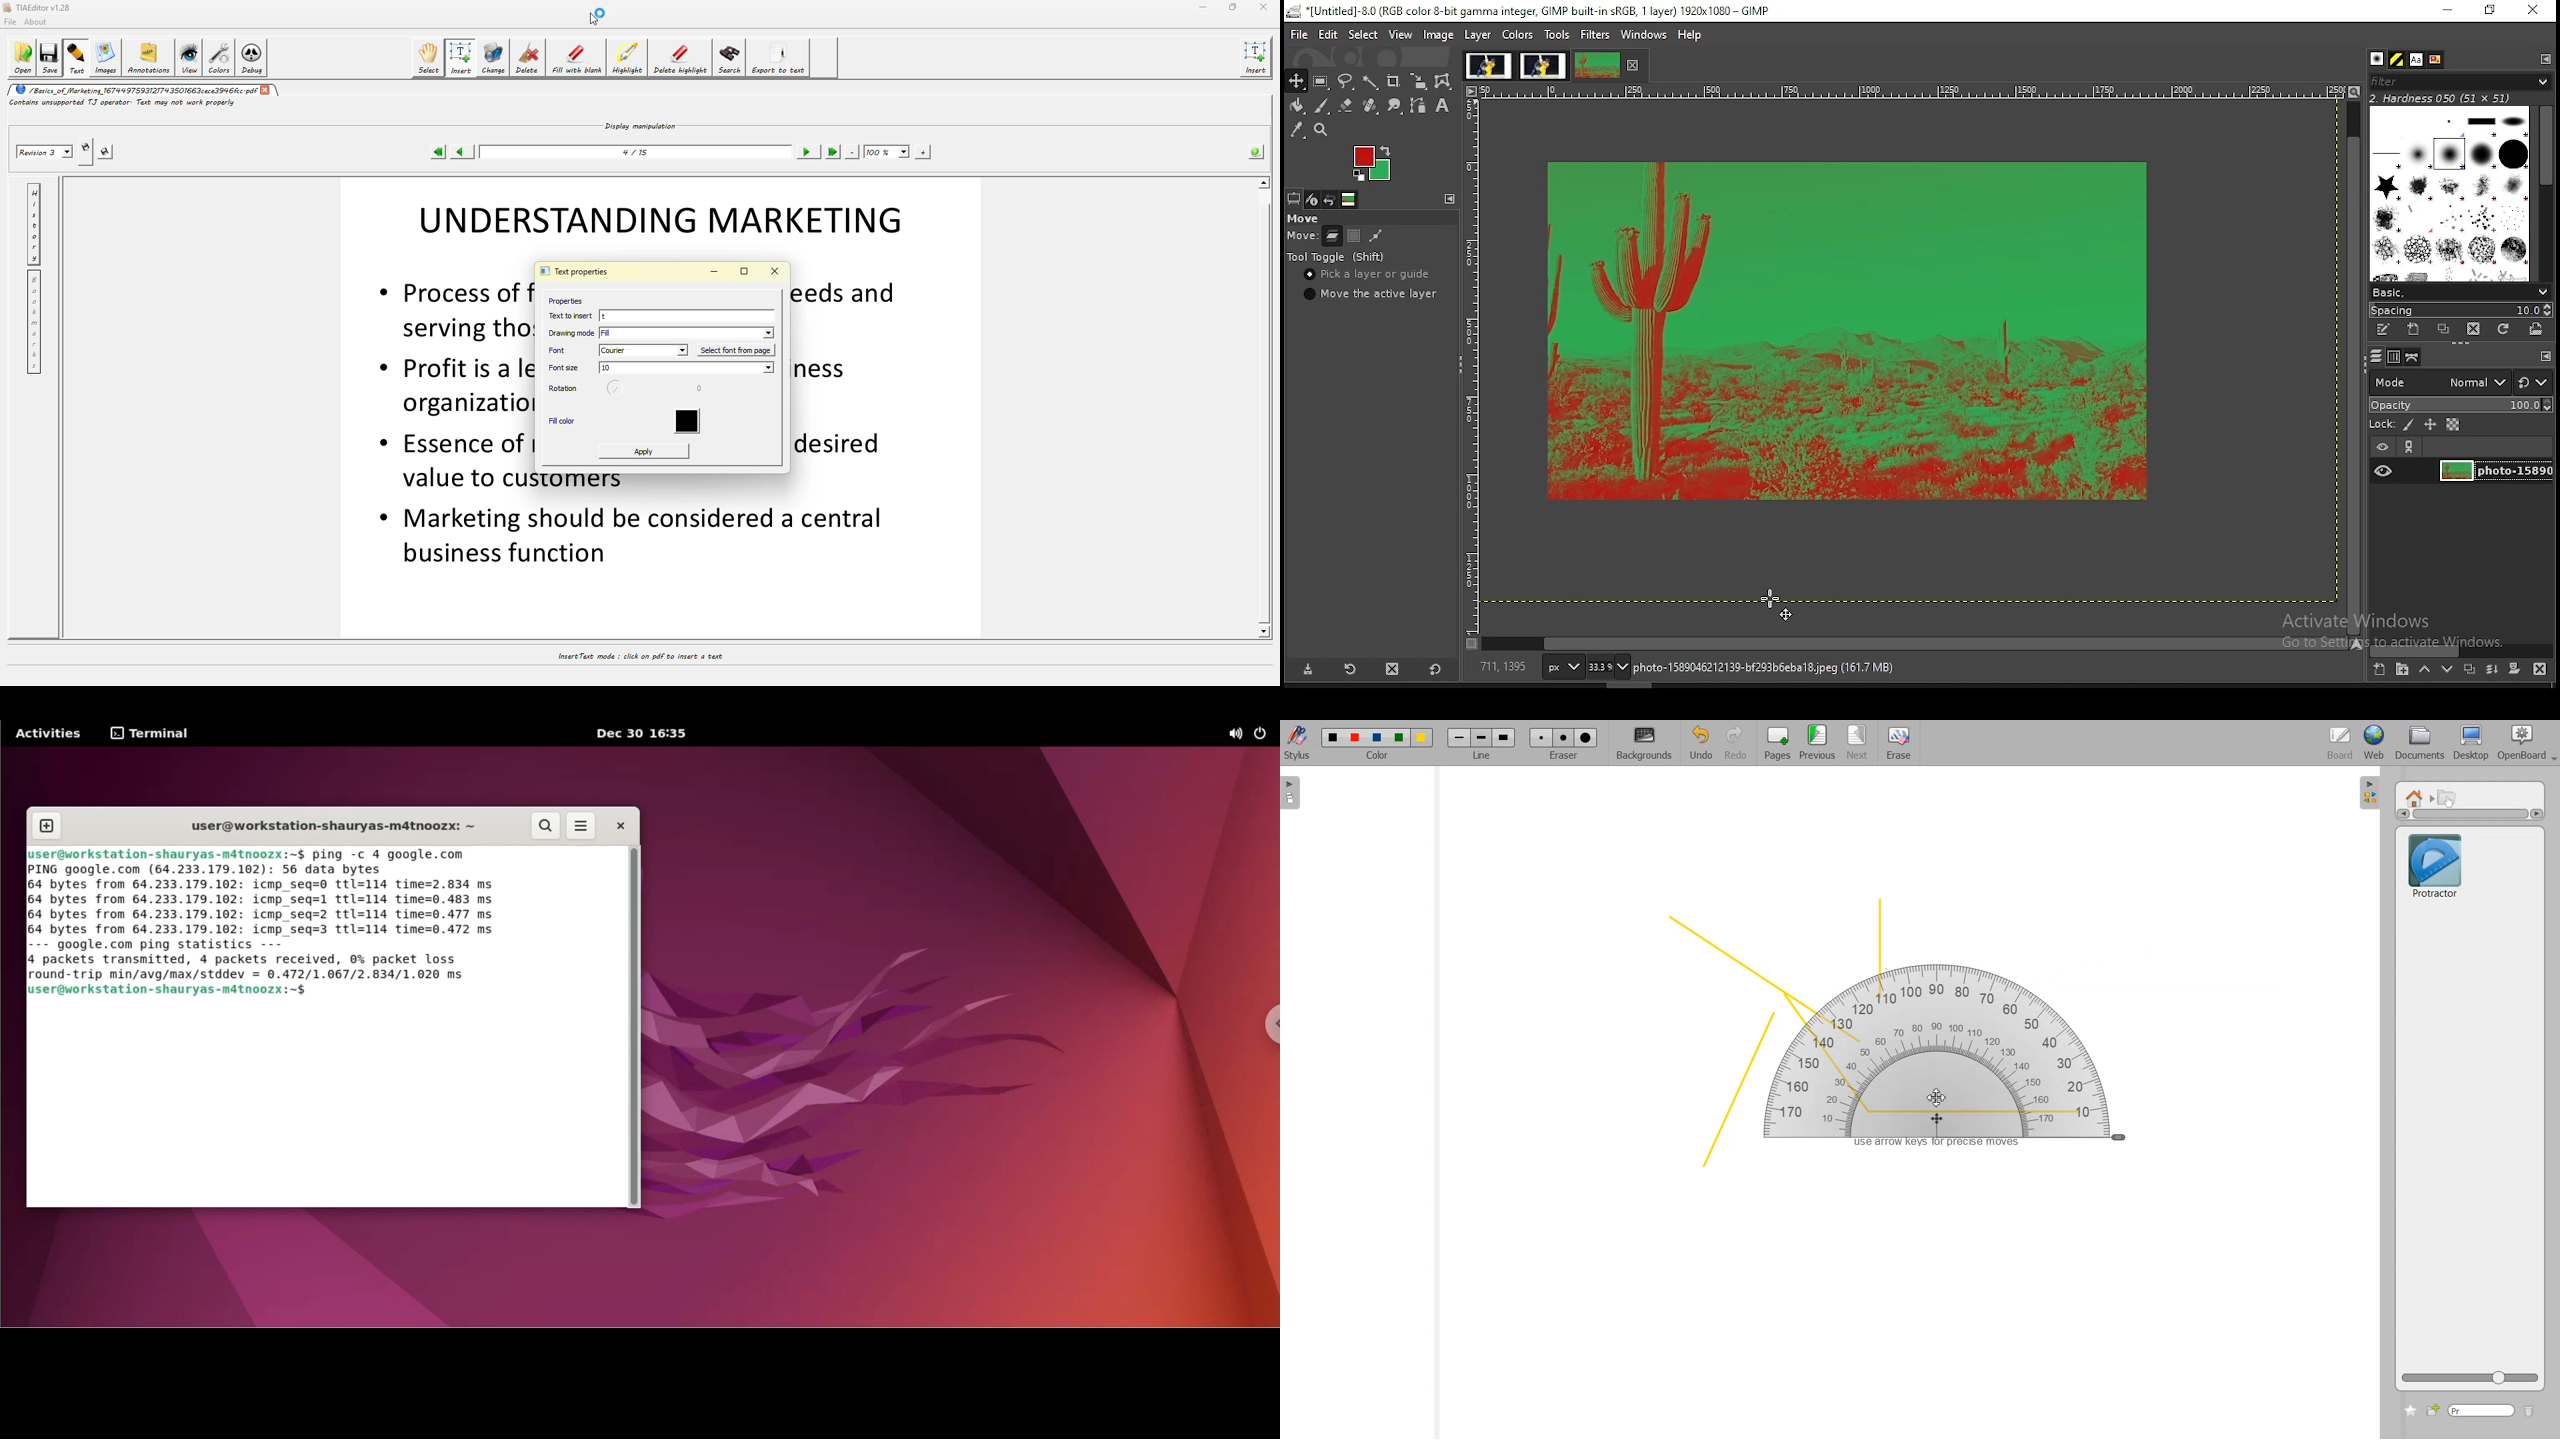 This screenshot has width=2576, height=1456. What do you see at coordinates (564, 300) in the screenshot?
I see `properties` at bounding box center [564, 300].